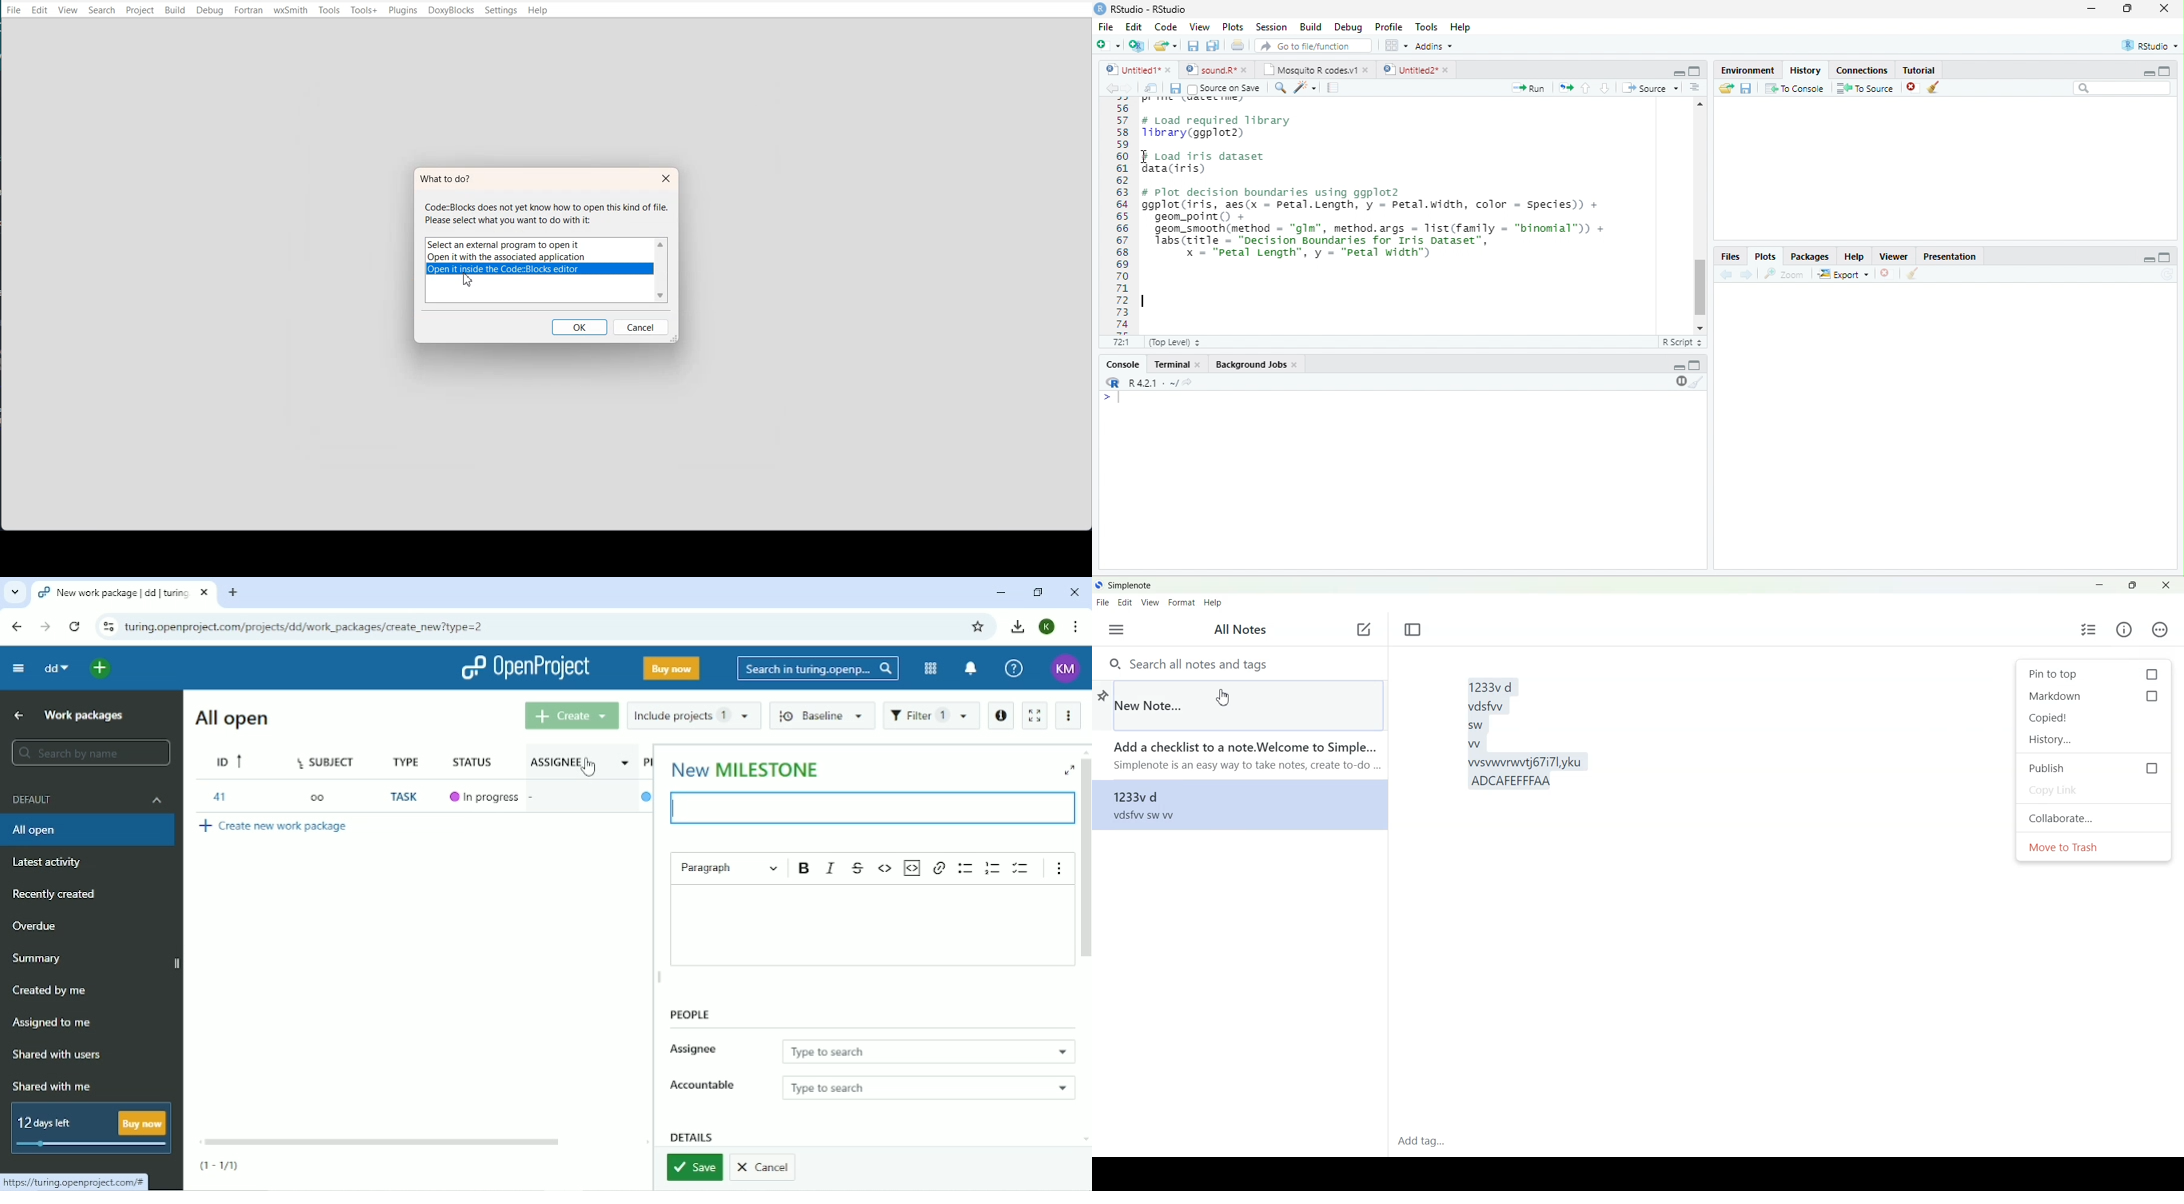 This screenshot has width=2184, height=1204. Describe the element at coordinates (1175, 89) in the screenshot. I see `save` at that location.